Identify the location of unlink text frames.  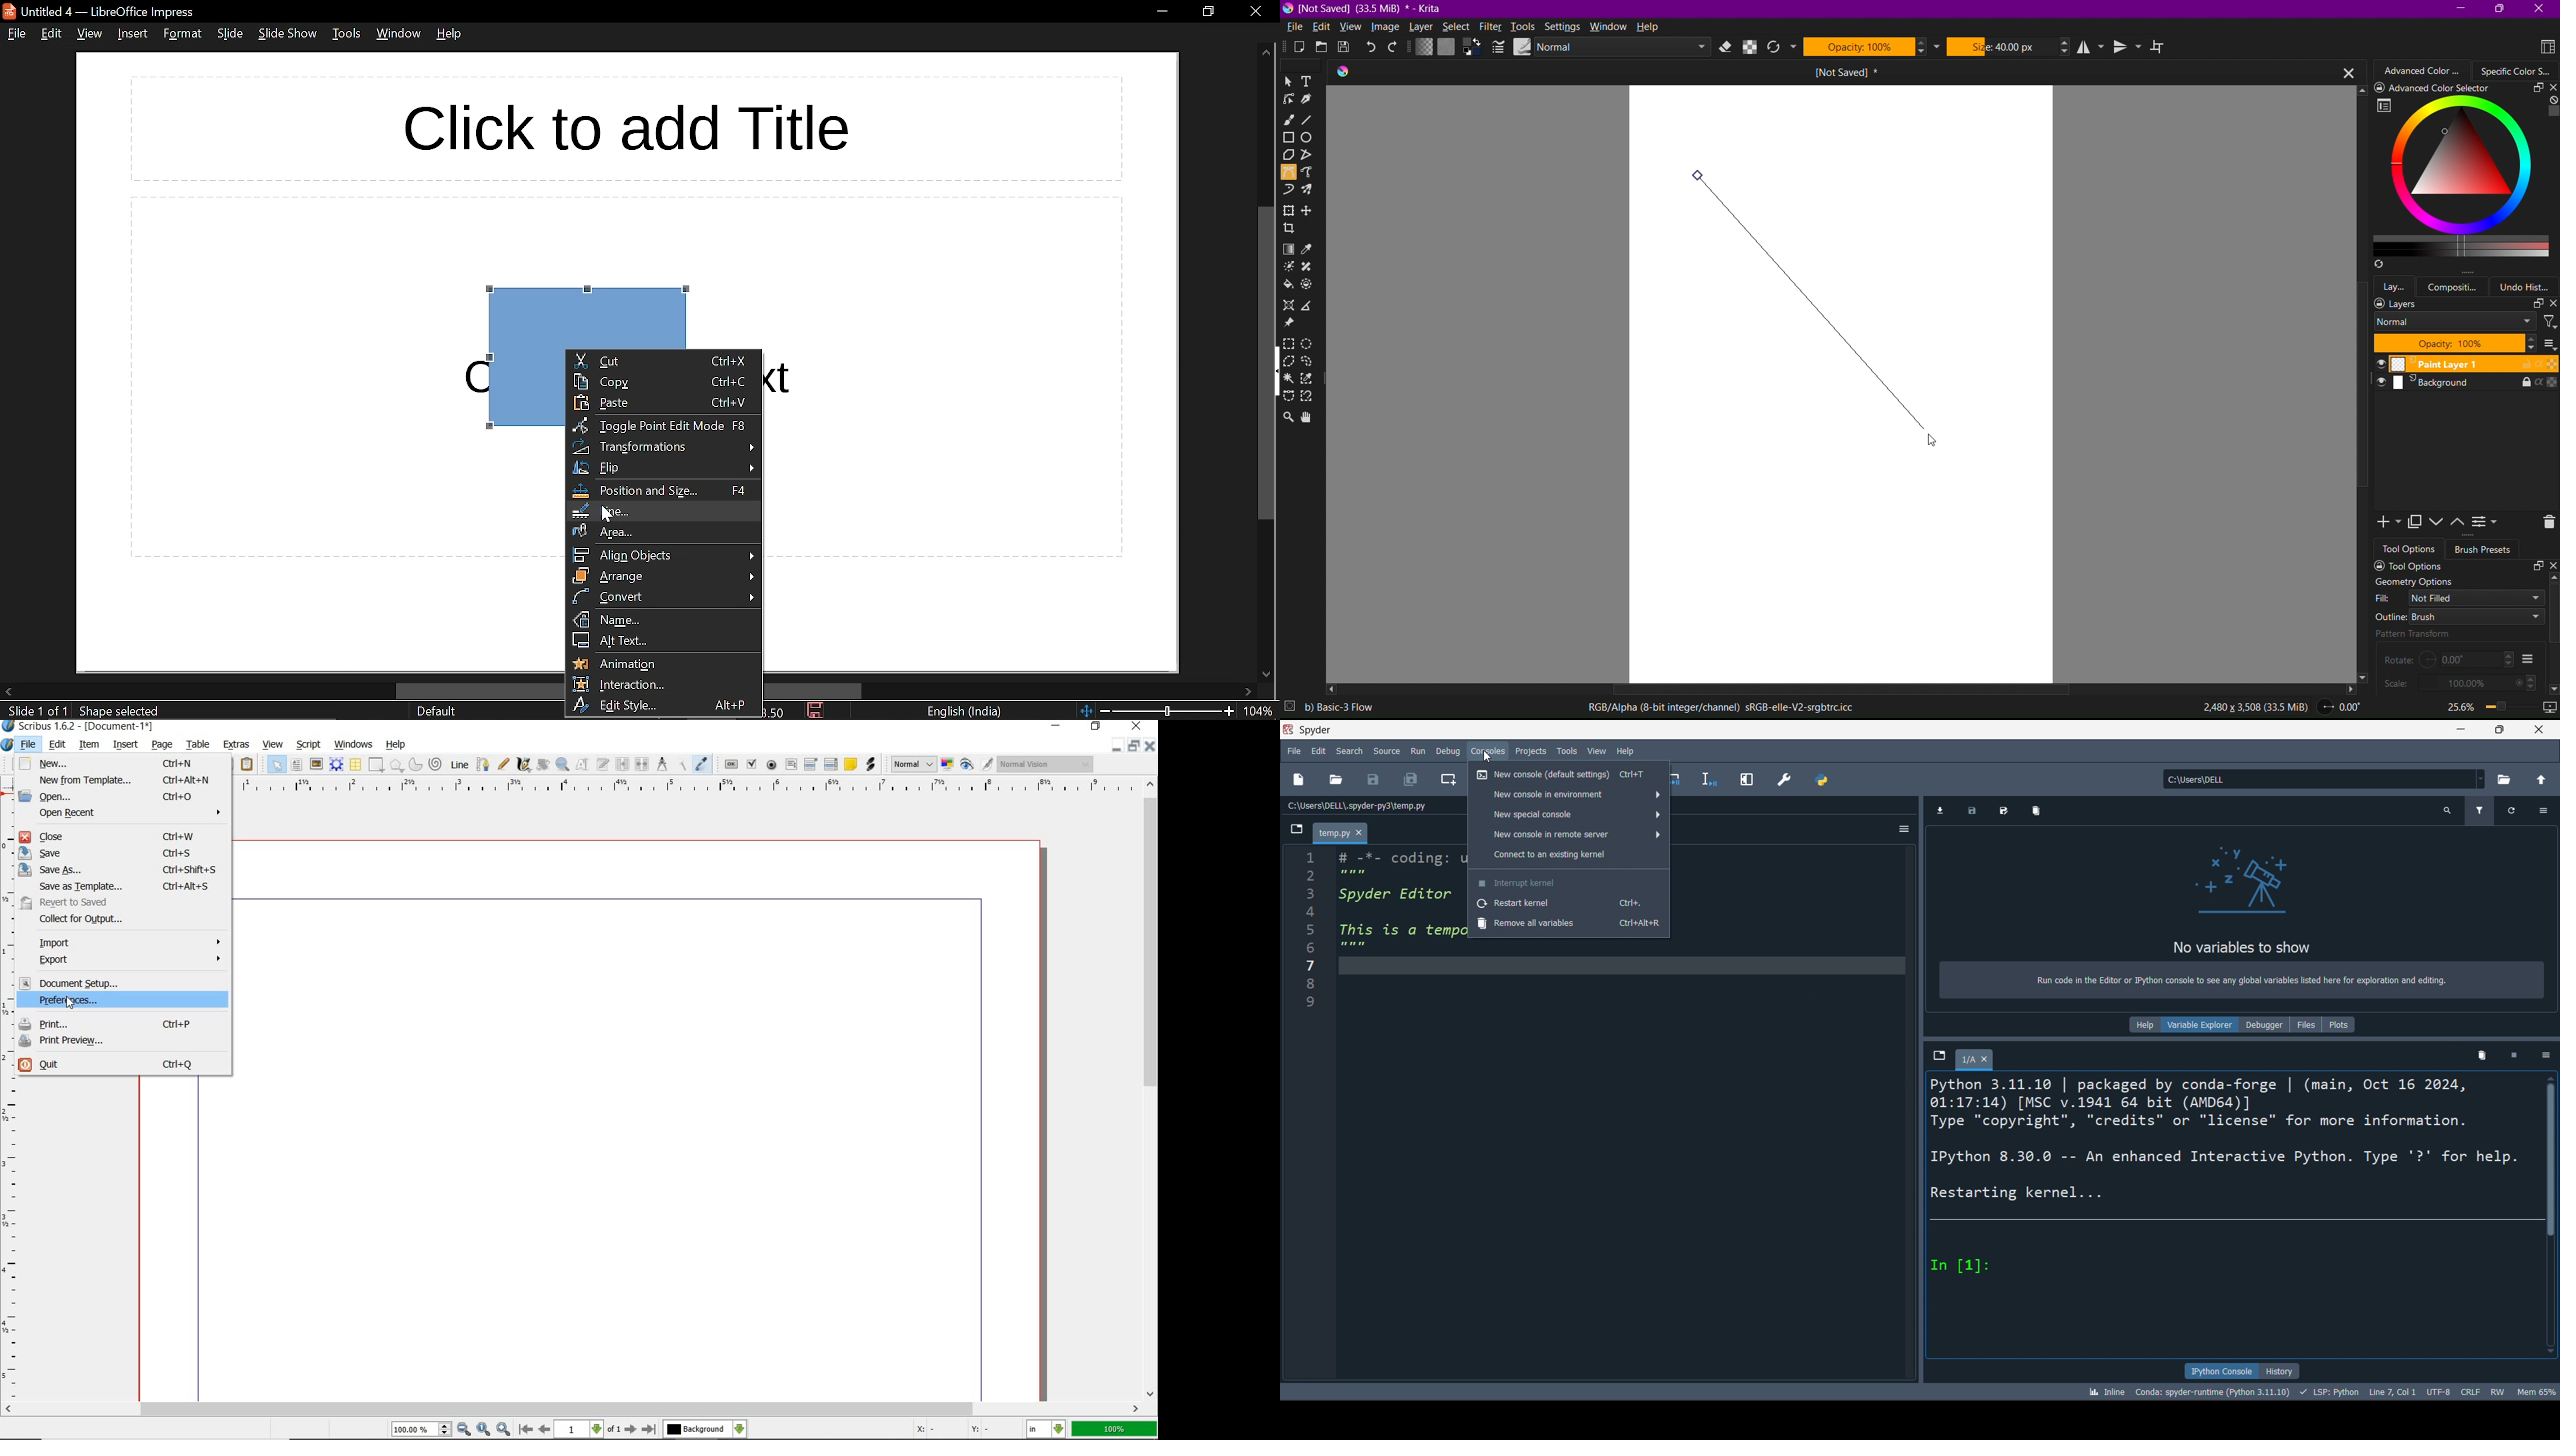
(642, 764).